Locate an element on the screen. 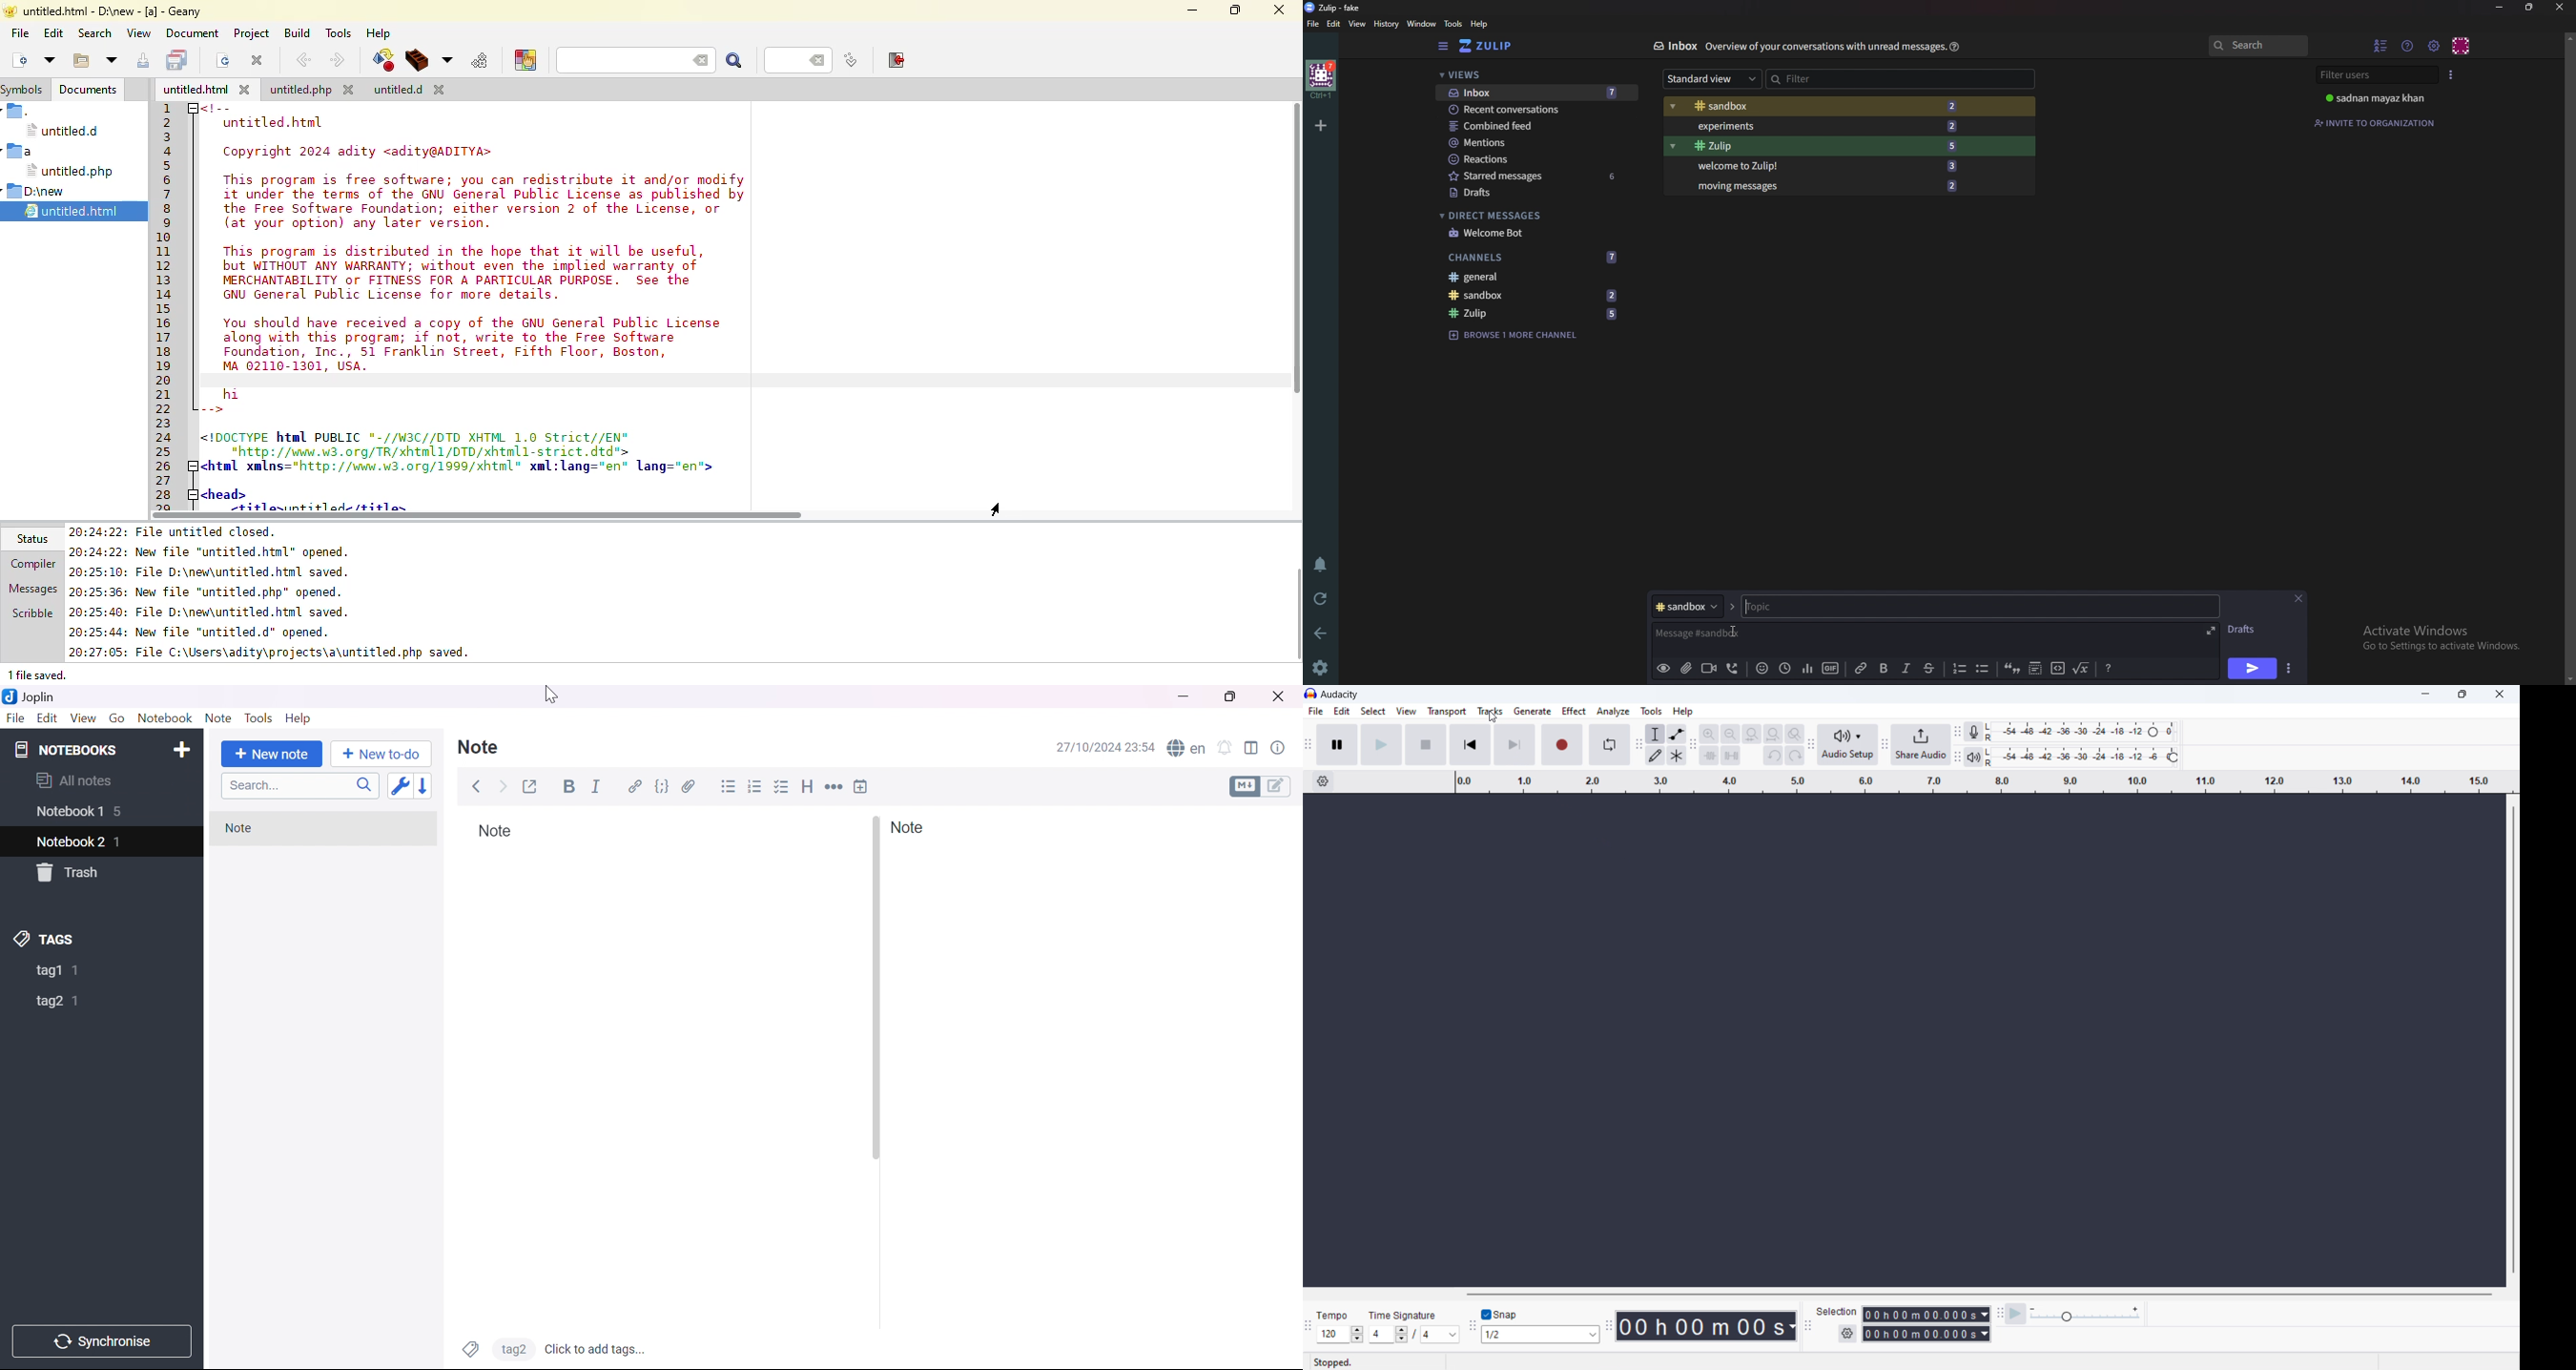 The width and height of the screenshot is (2576, 1372). transport toolbar is located at coordinates (1309, 745).